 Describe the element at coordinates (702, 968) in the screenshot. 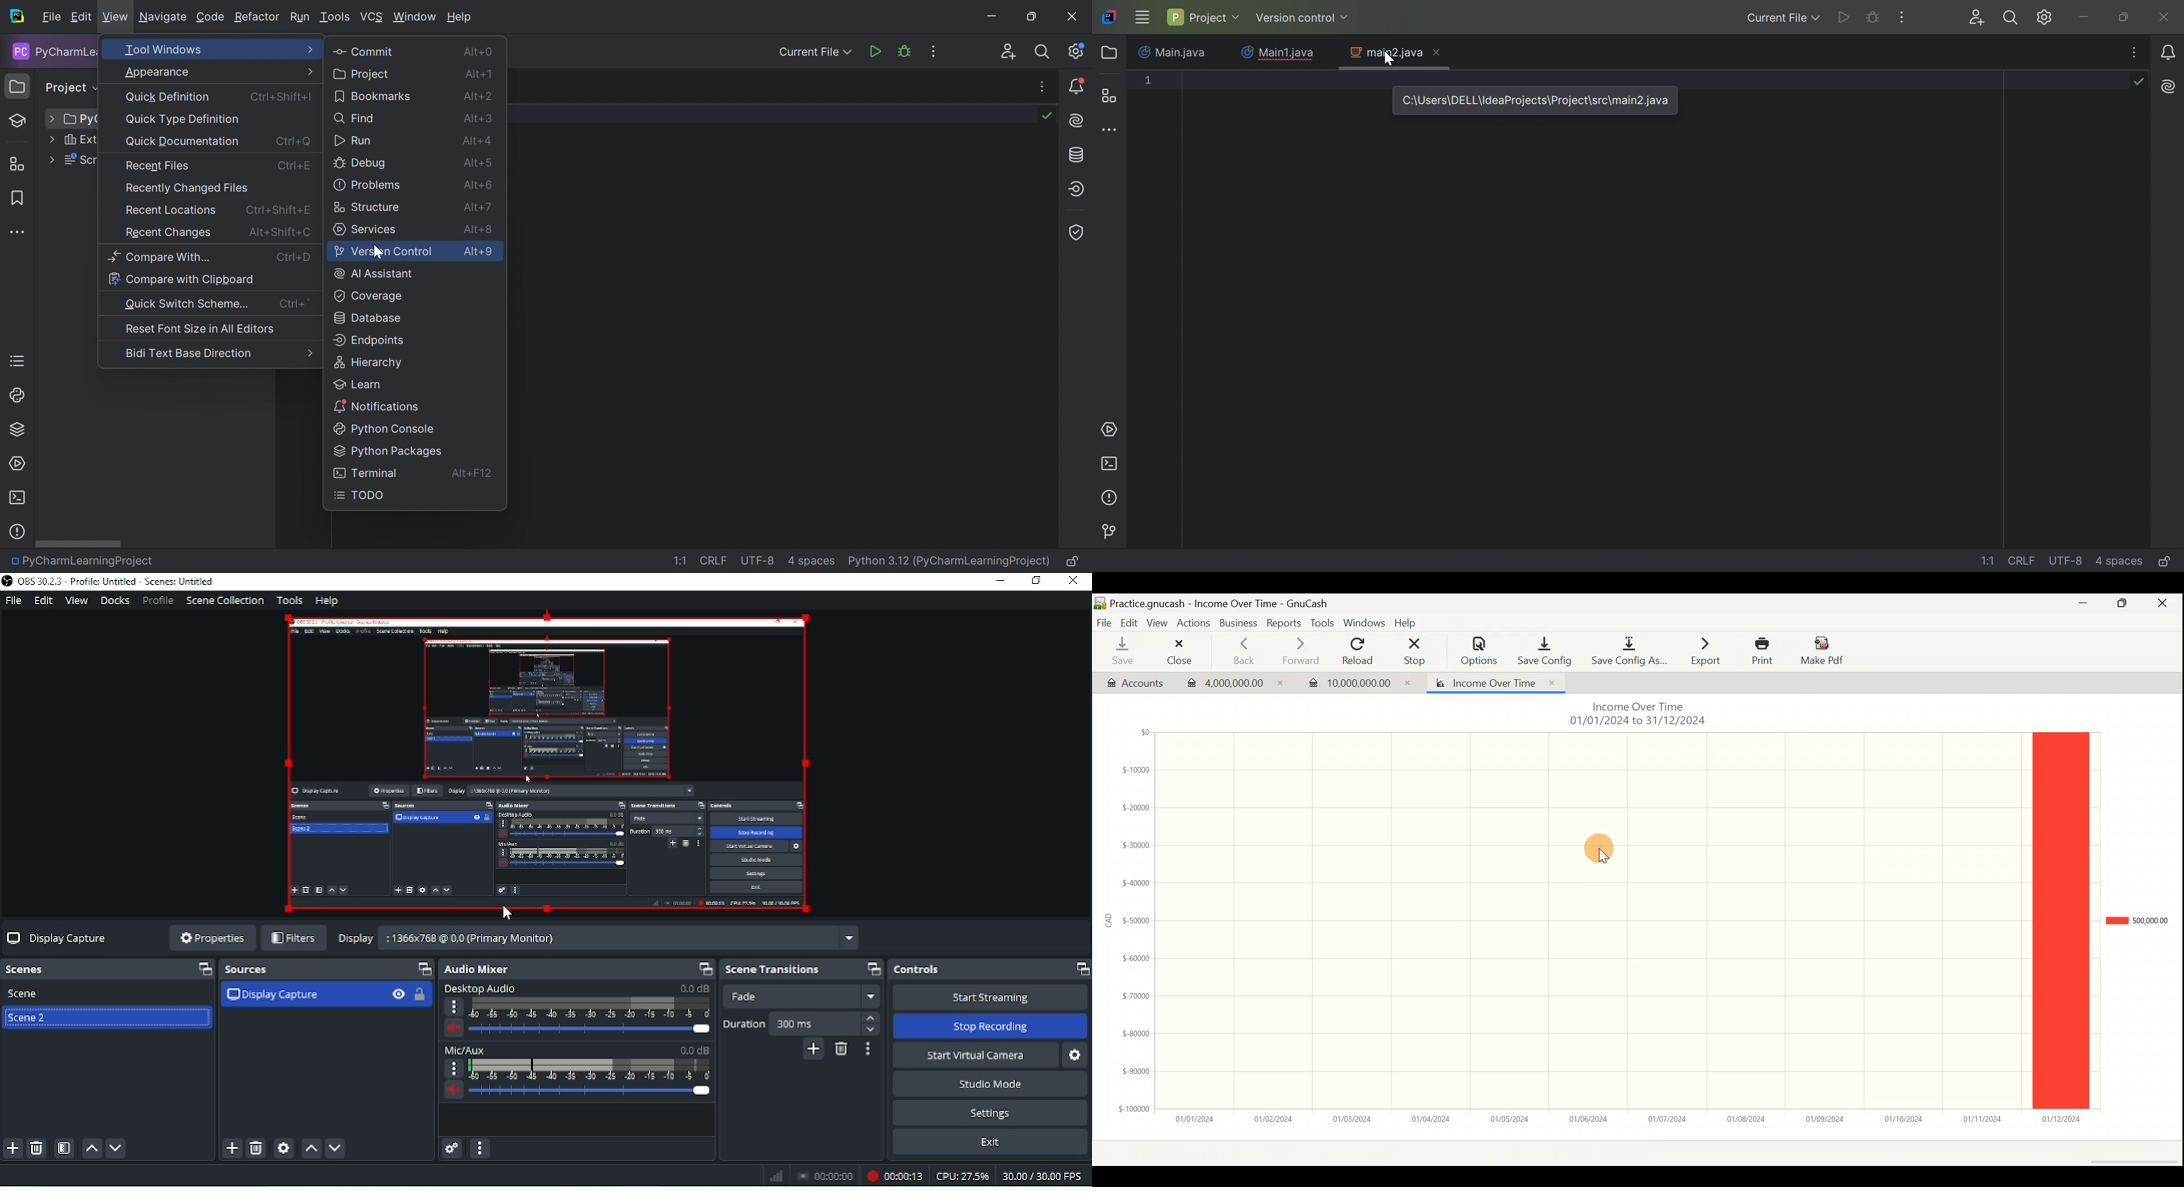

I see `Maximize` at that location.